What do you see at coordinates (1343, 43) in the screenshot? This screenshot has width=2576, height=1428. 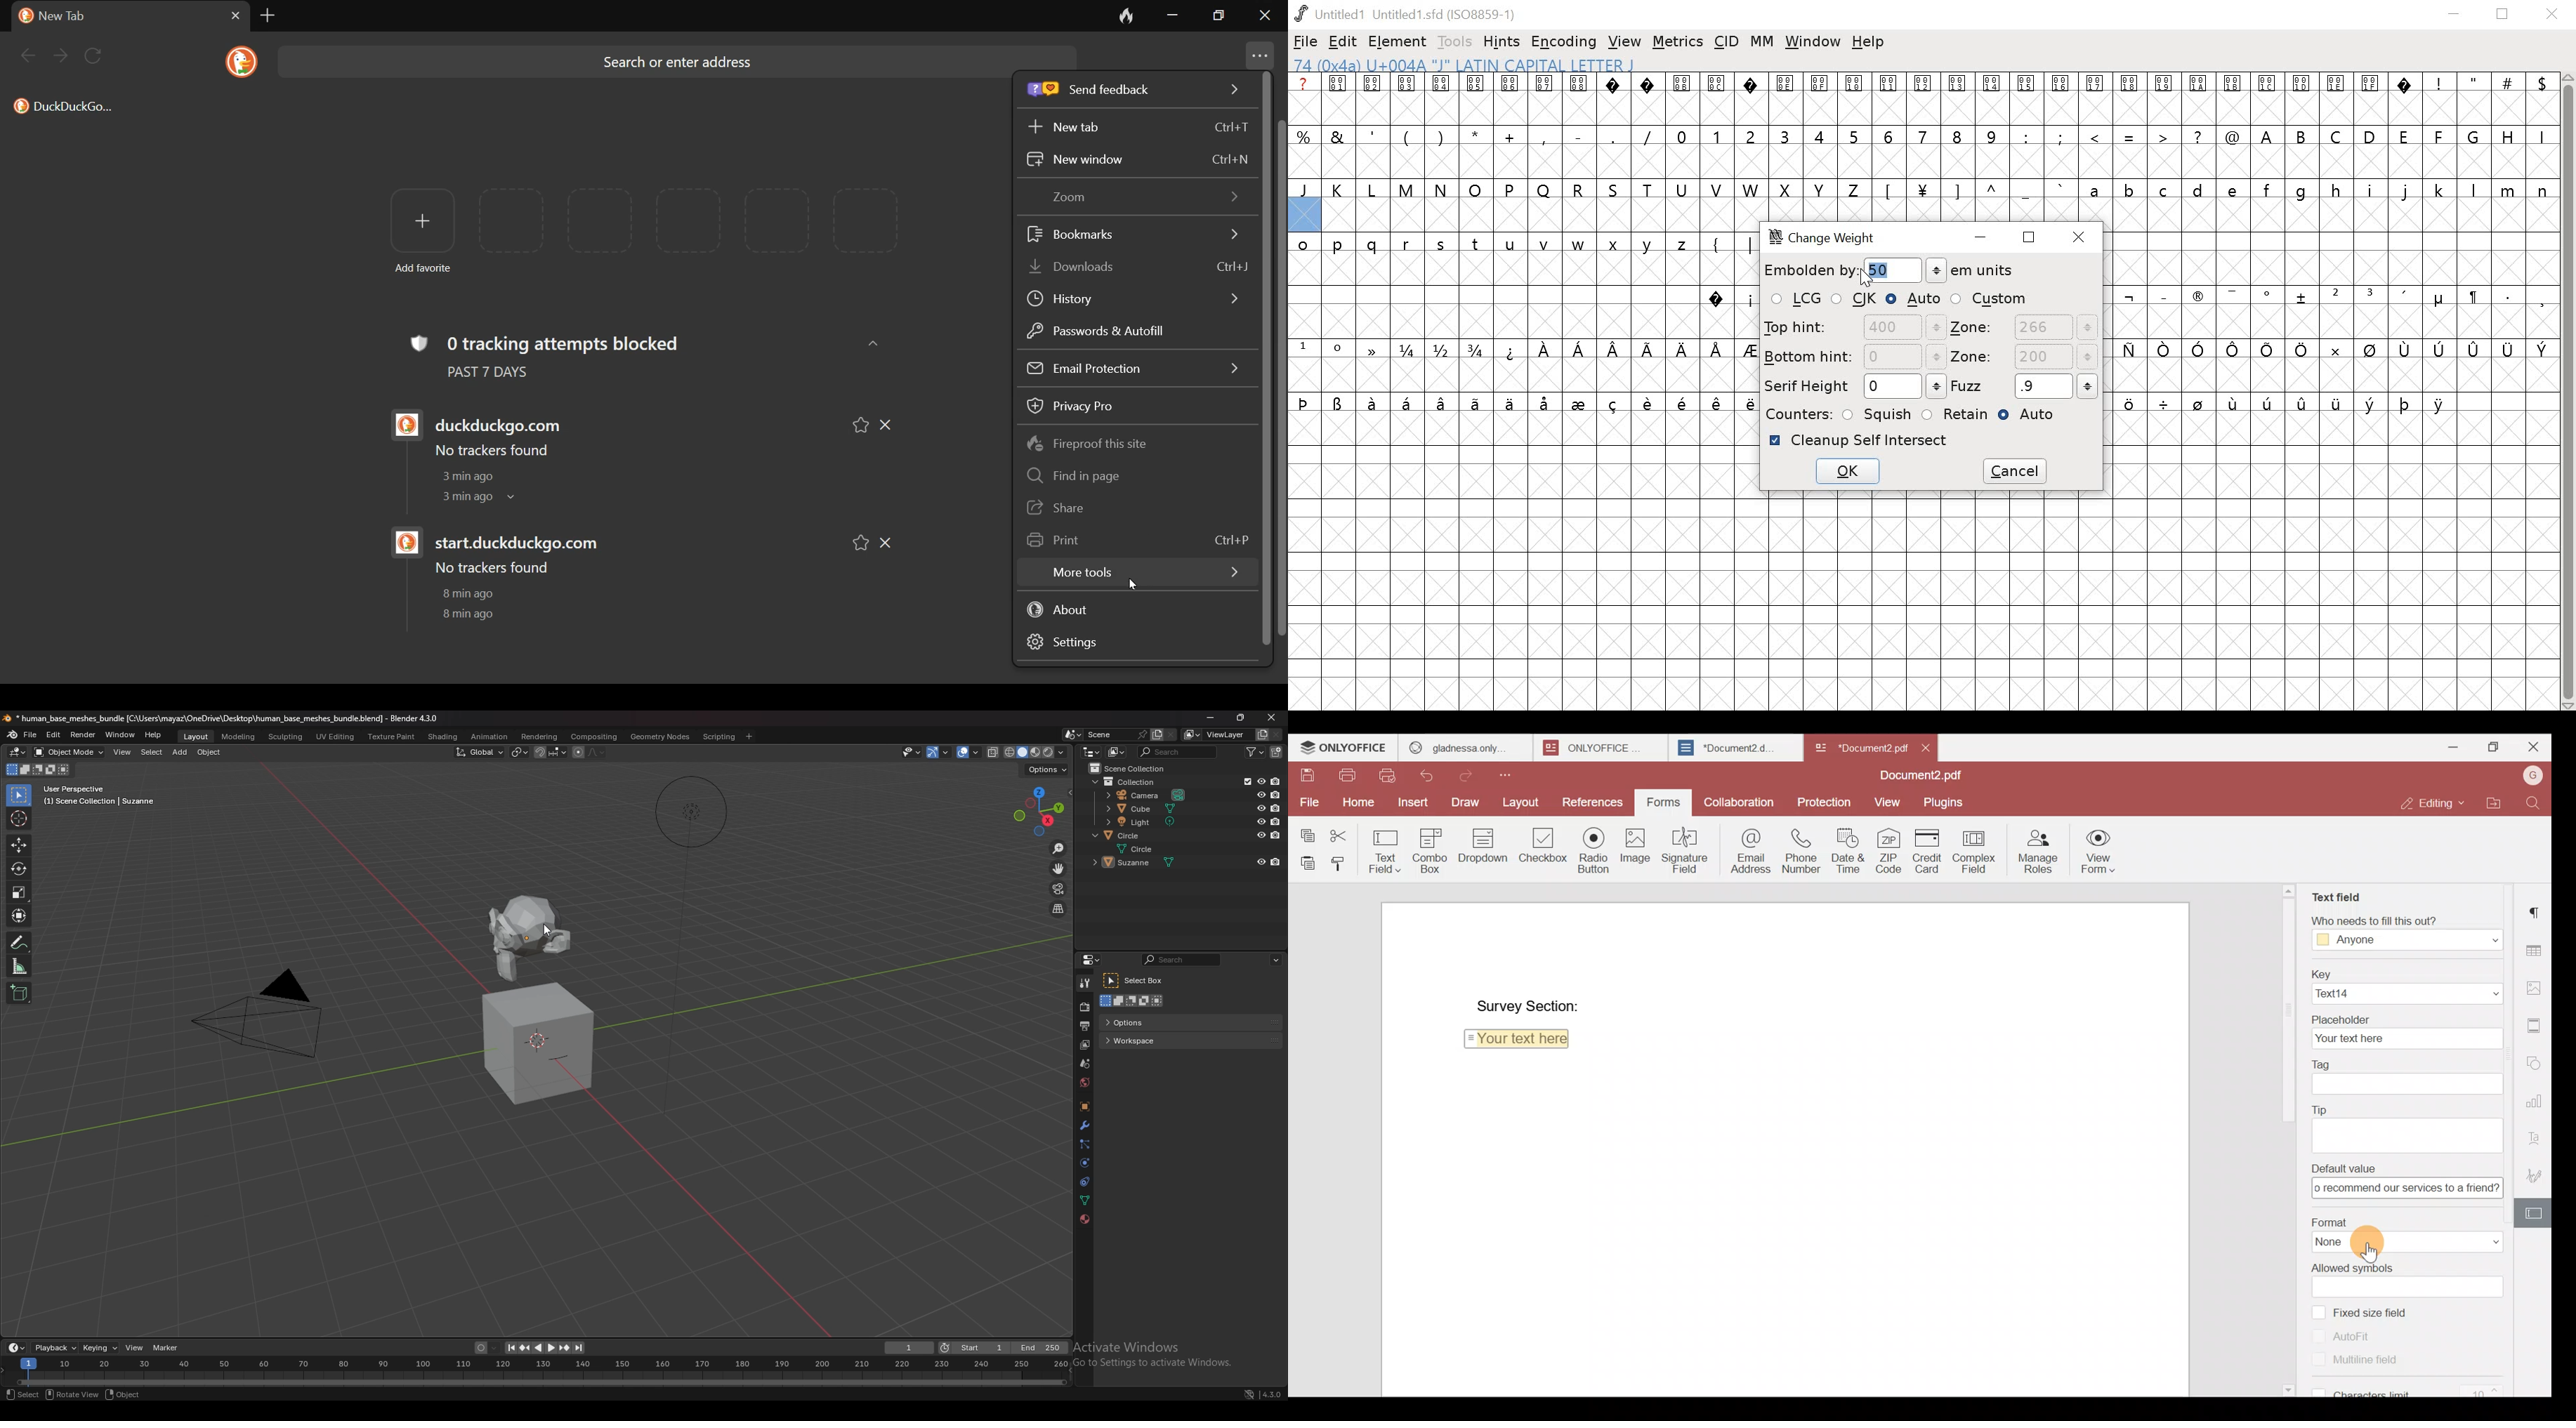 I see `EDIT` at bounding box center [1343, 43].